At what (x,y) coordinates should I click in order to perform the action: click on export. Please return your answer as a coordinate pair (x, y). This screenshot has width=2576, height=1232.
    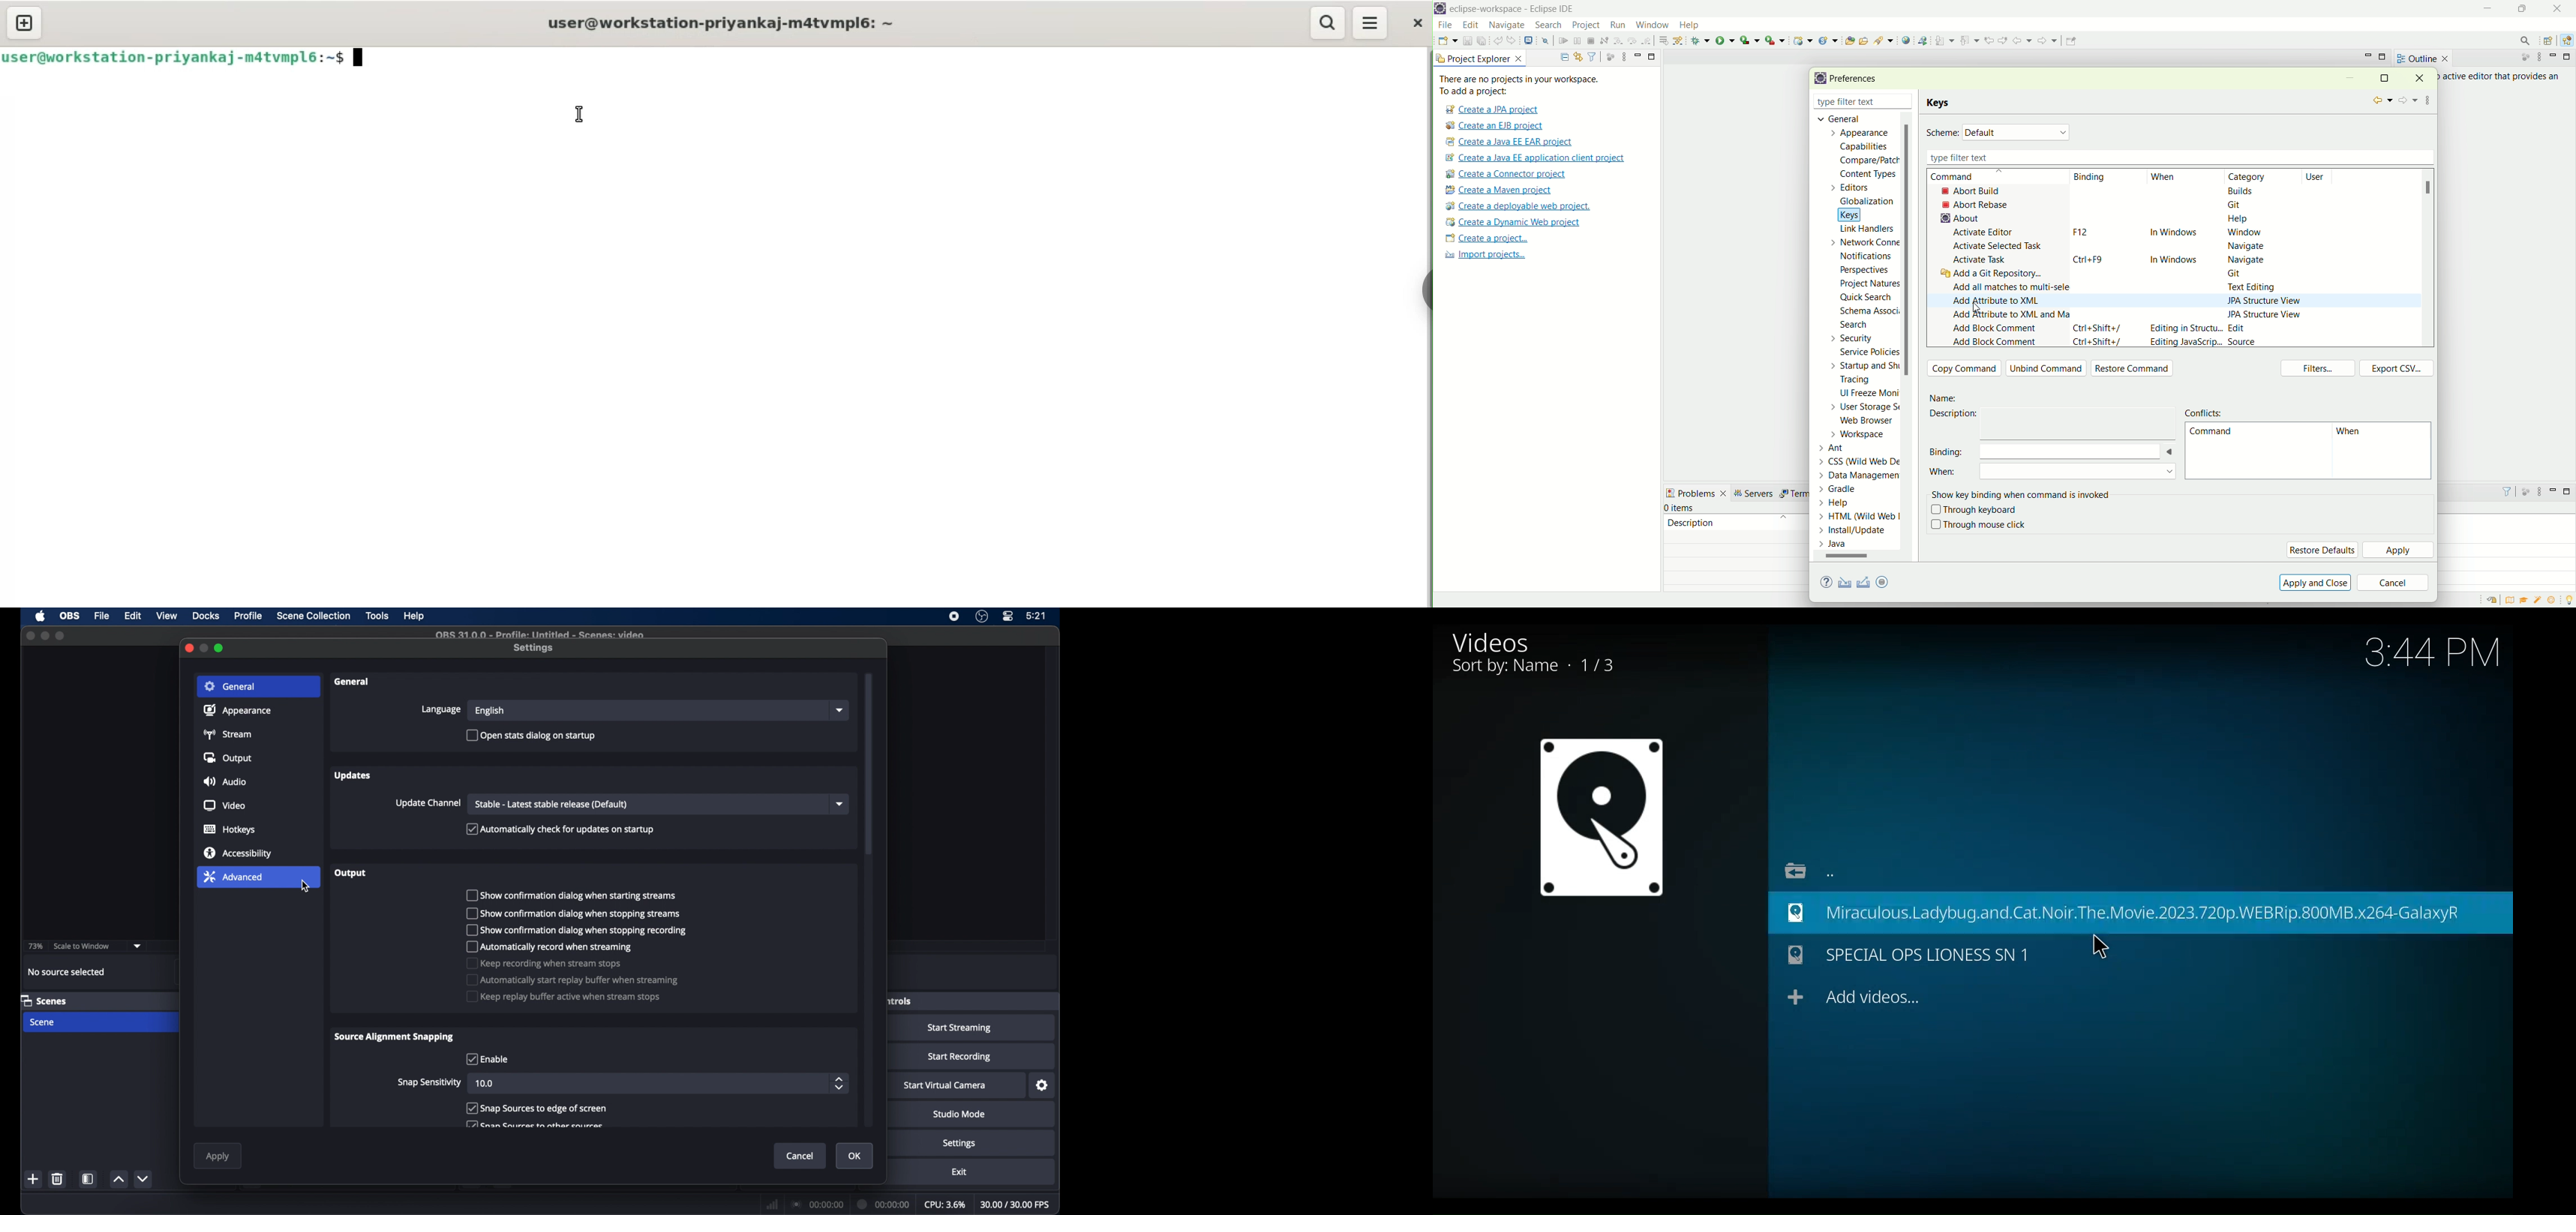
    Looking at the image, I should click on (1891, 581).